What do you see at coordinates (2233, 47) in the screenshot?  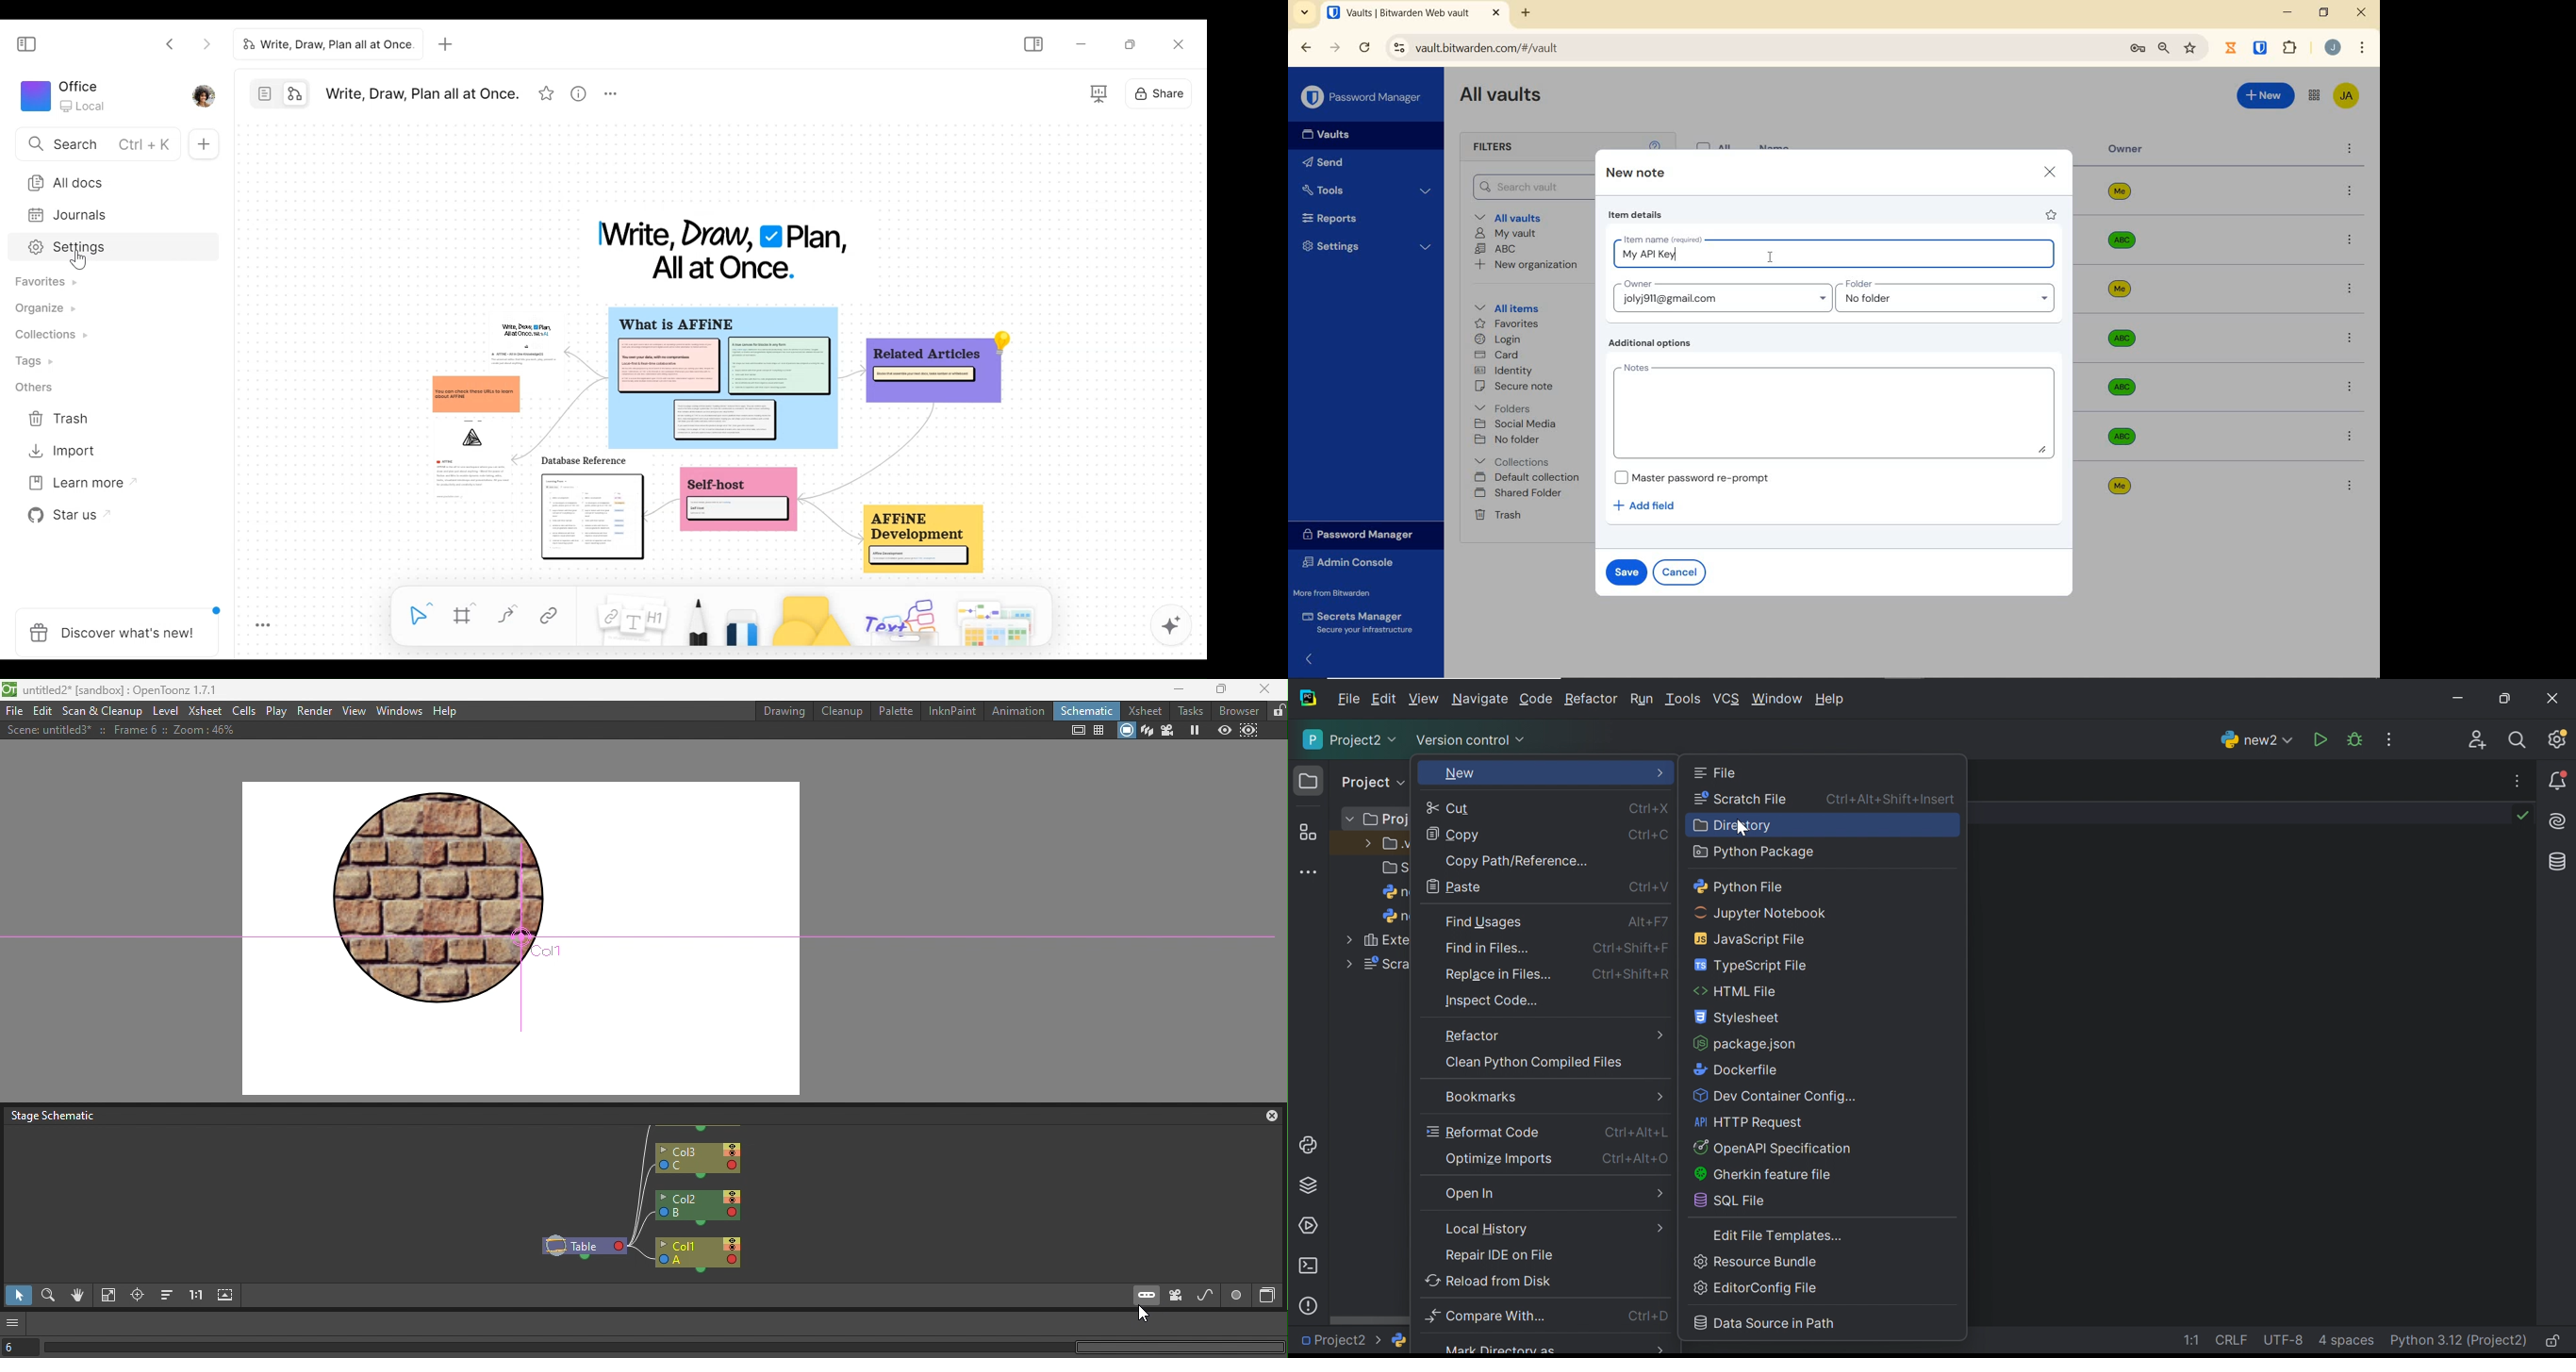 I see `Jibril Extension` at bounding box center [2233, 47].